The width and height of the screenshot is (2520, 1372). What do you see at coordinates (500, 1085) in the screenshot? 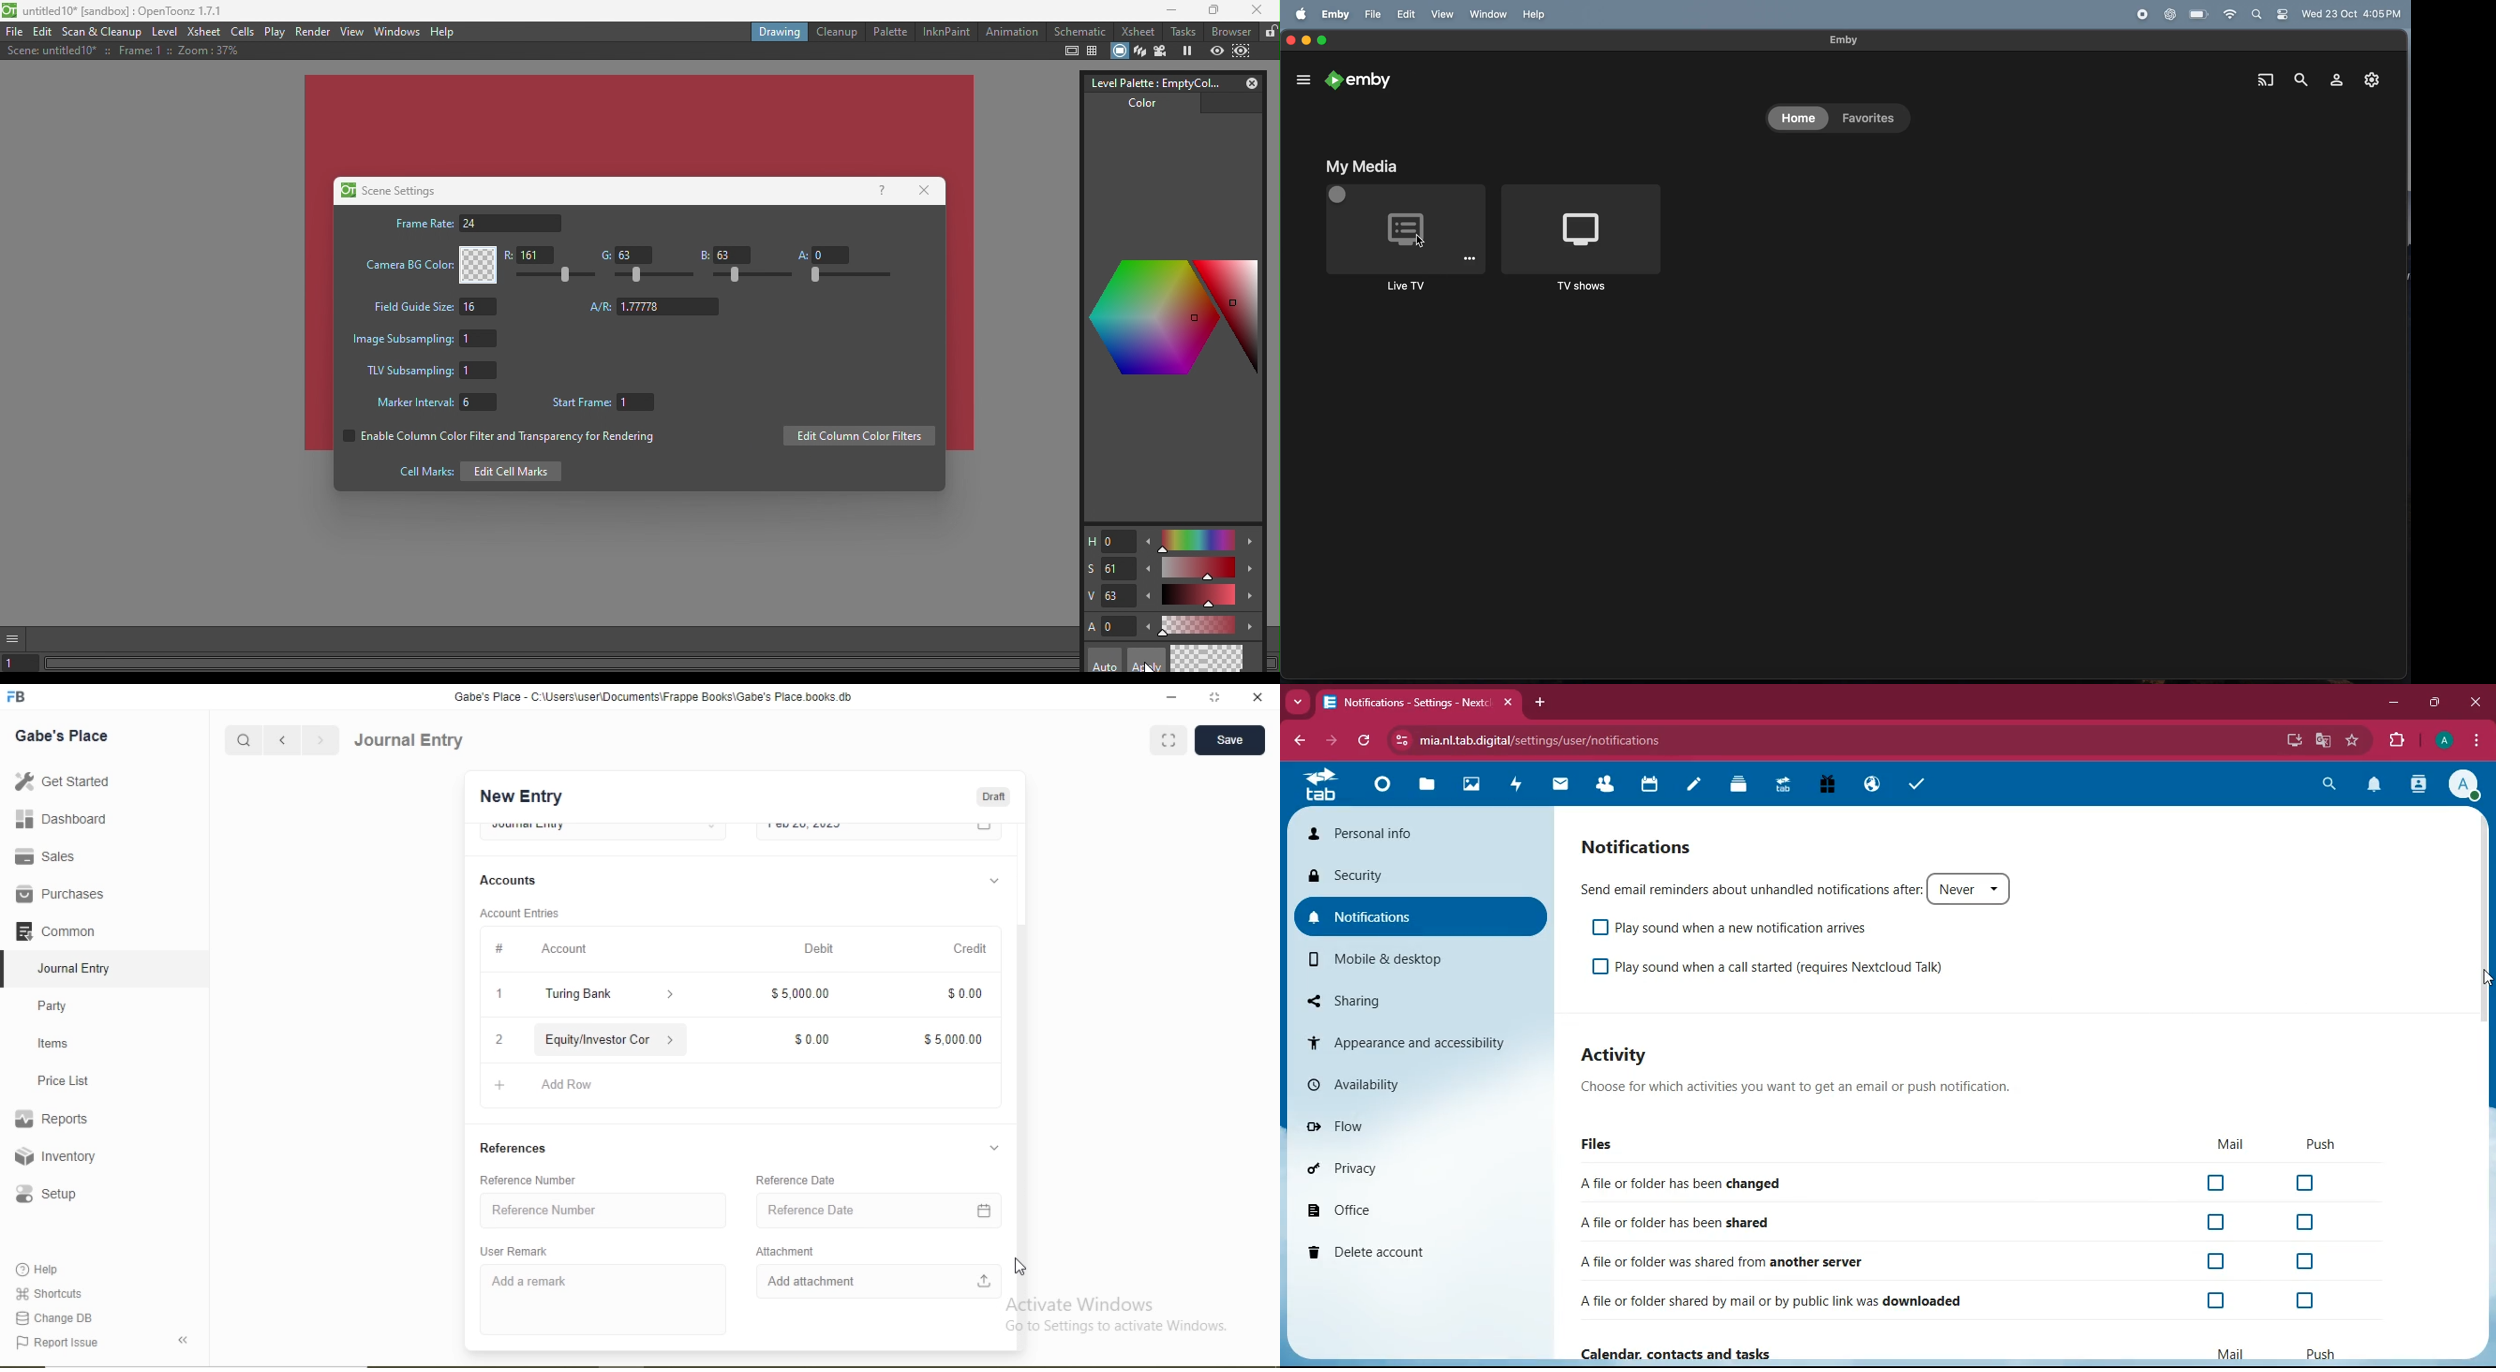
I see `Add` at bounding box center [500, 1085].